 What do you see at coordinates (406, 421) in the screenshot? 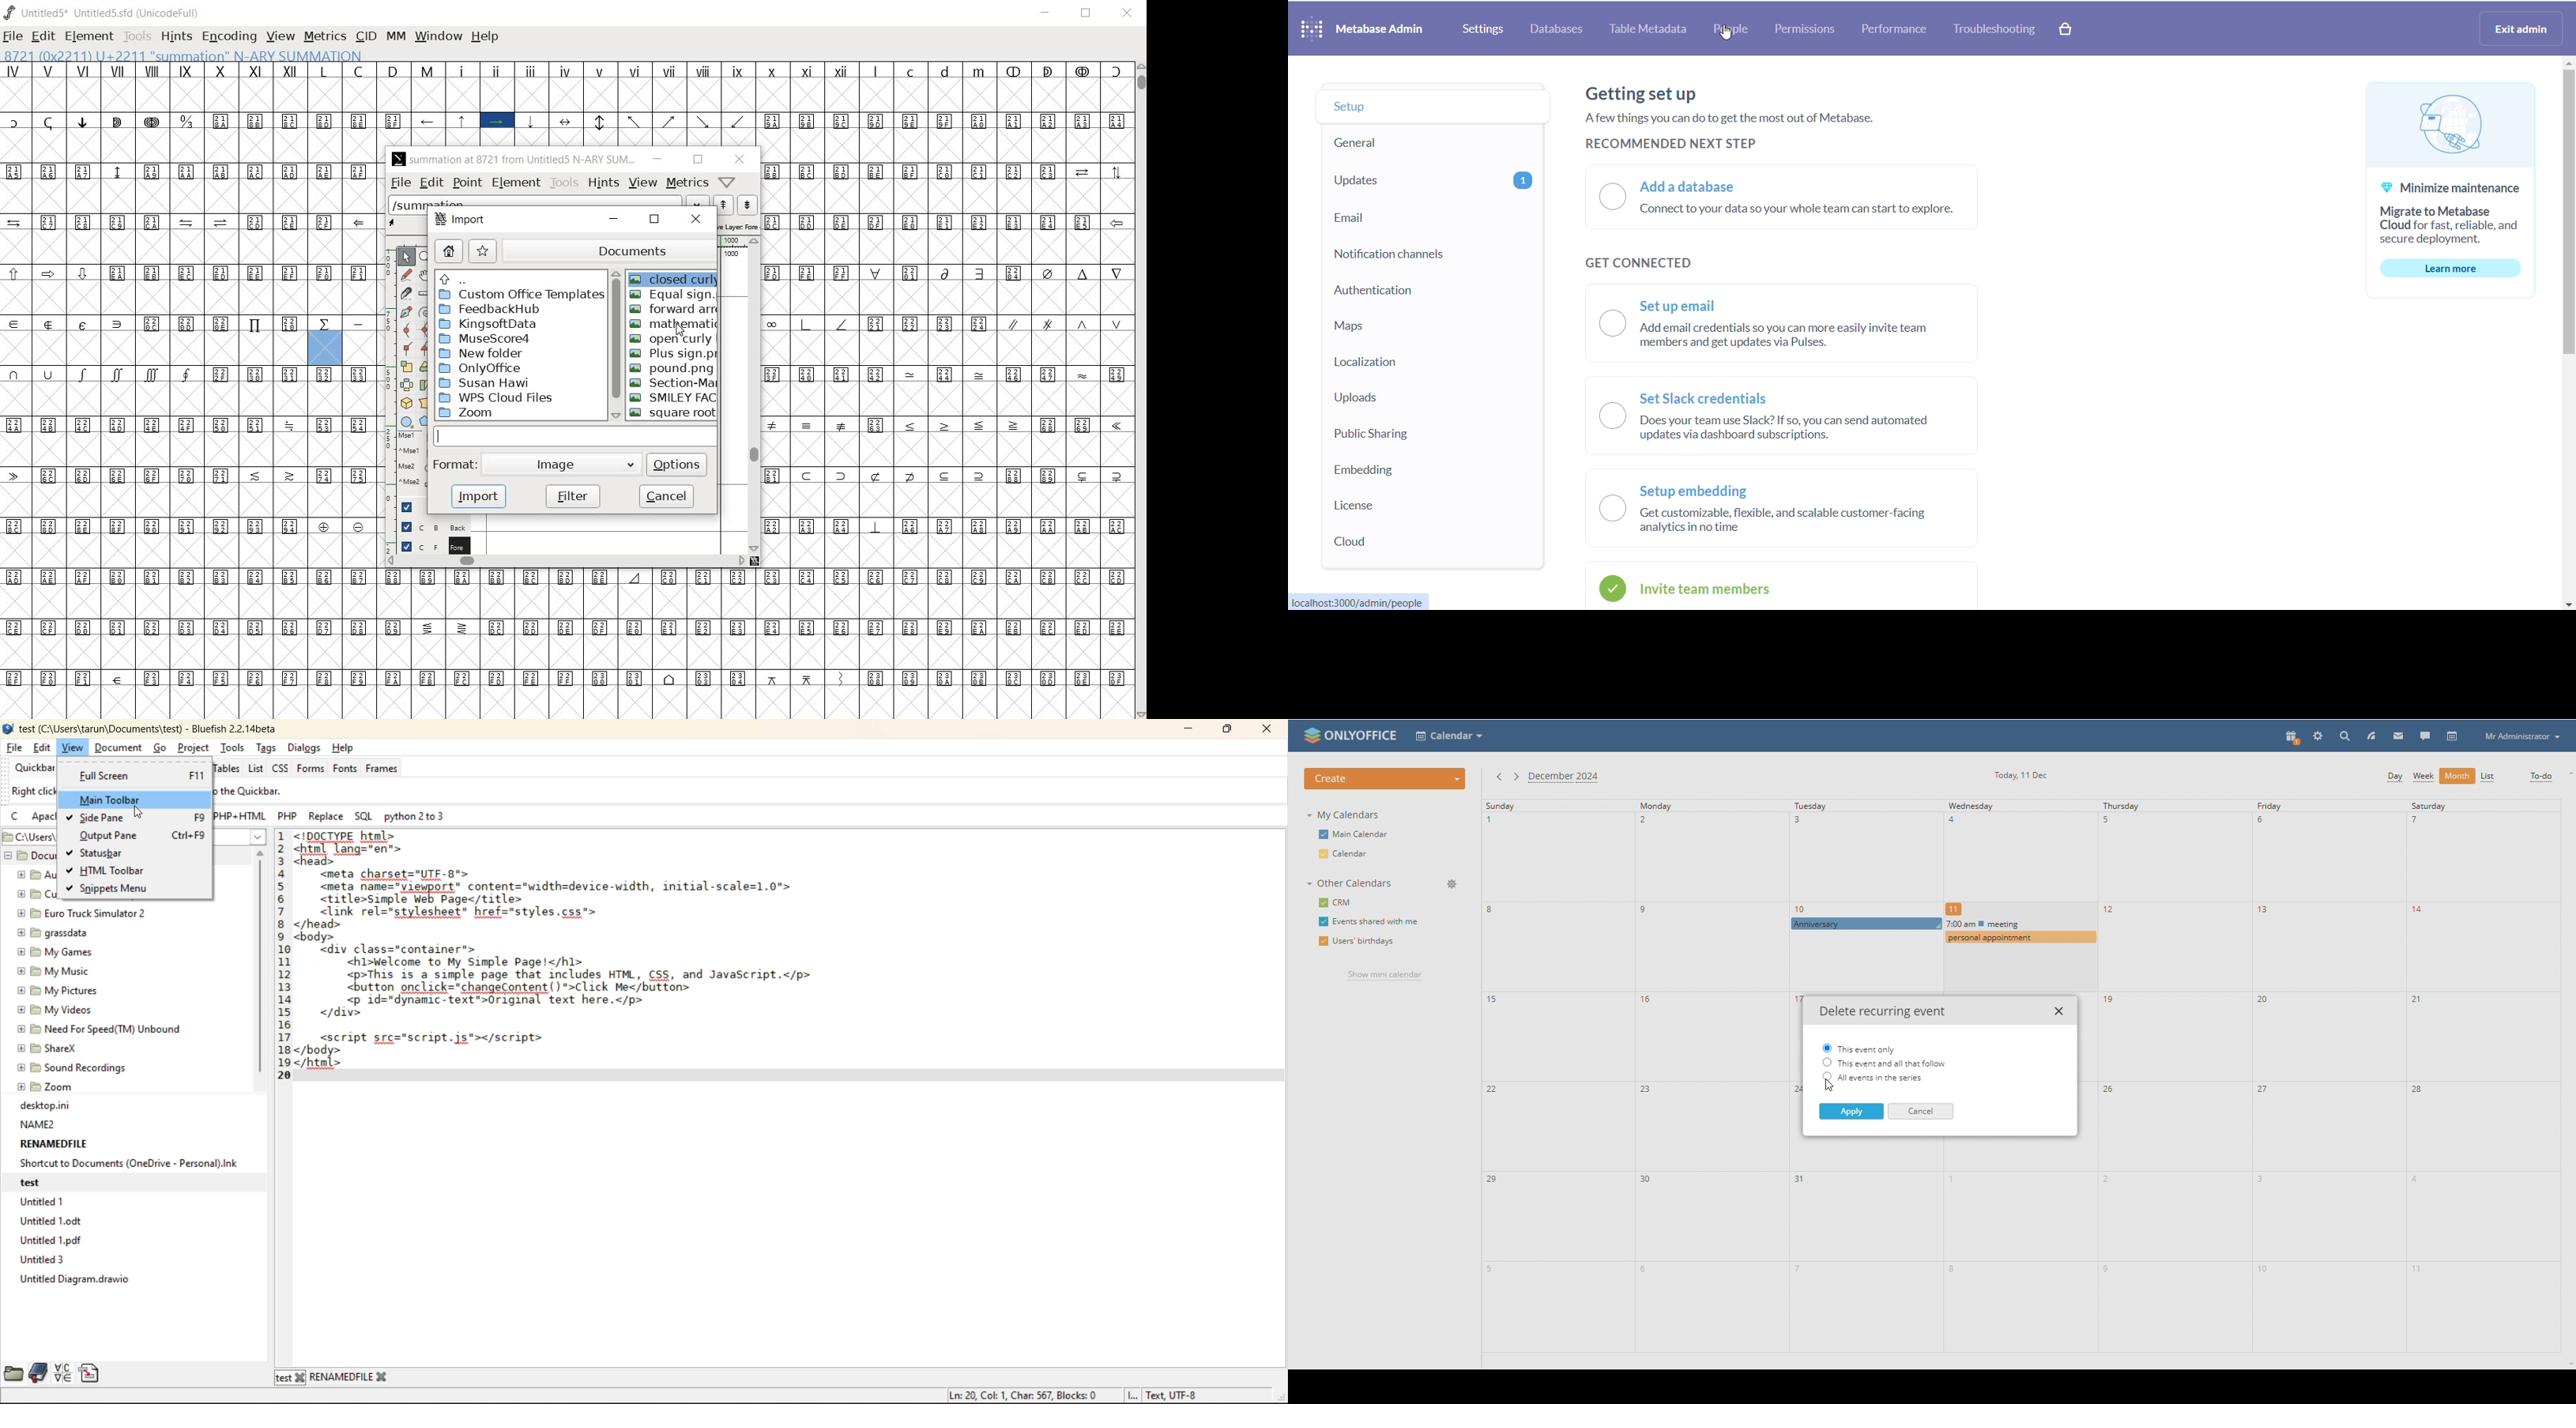
I see `rectangle or ellipse` at bounding box center [406, 421].